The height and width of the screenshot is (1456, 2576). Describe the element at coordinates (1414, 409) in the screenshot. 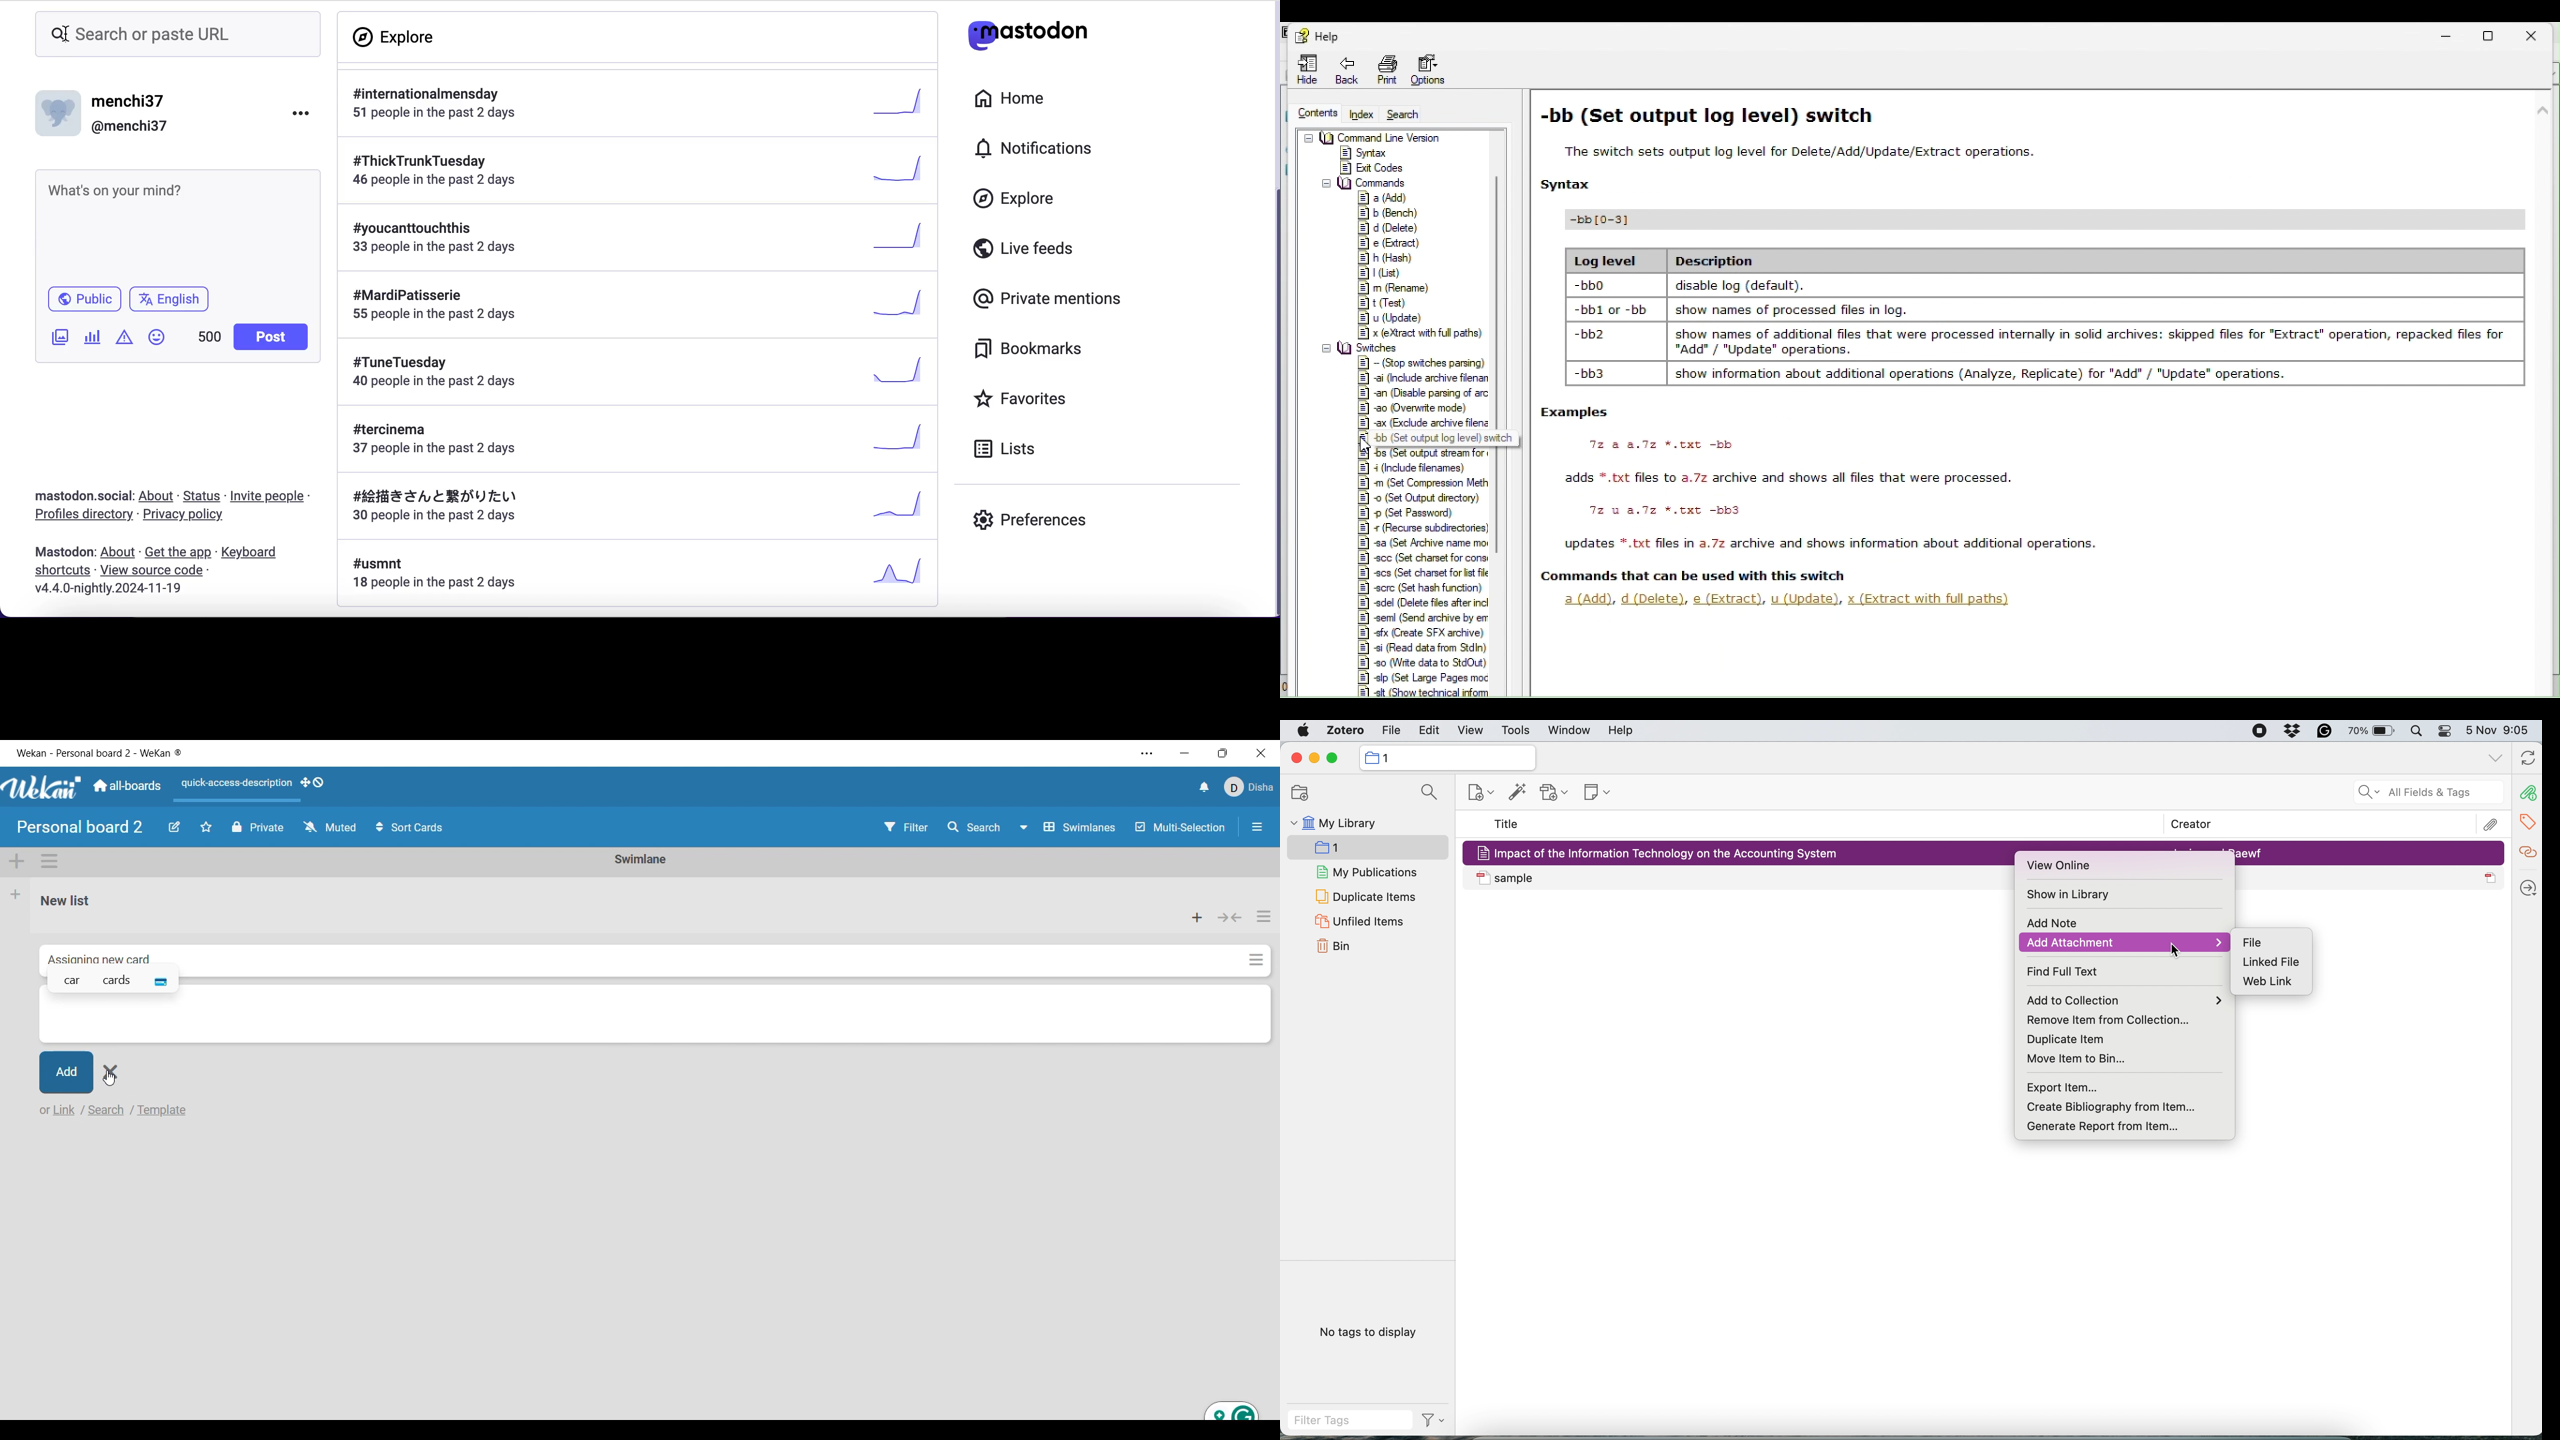

I see `£] 90 Overwrite mode)` at that location.